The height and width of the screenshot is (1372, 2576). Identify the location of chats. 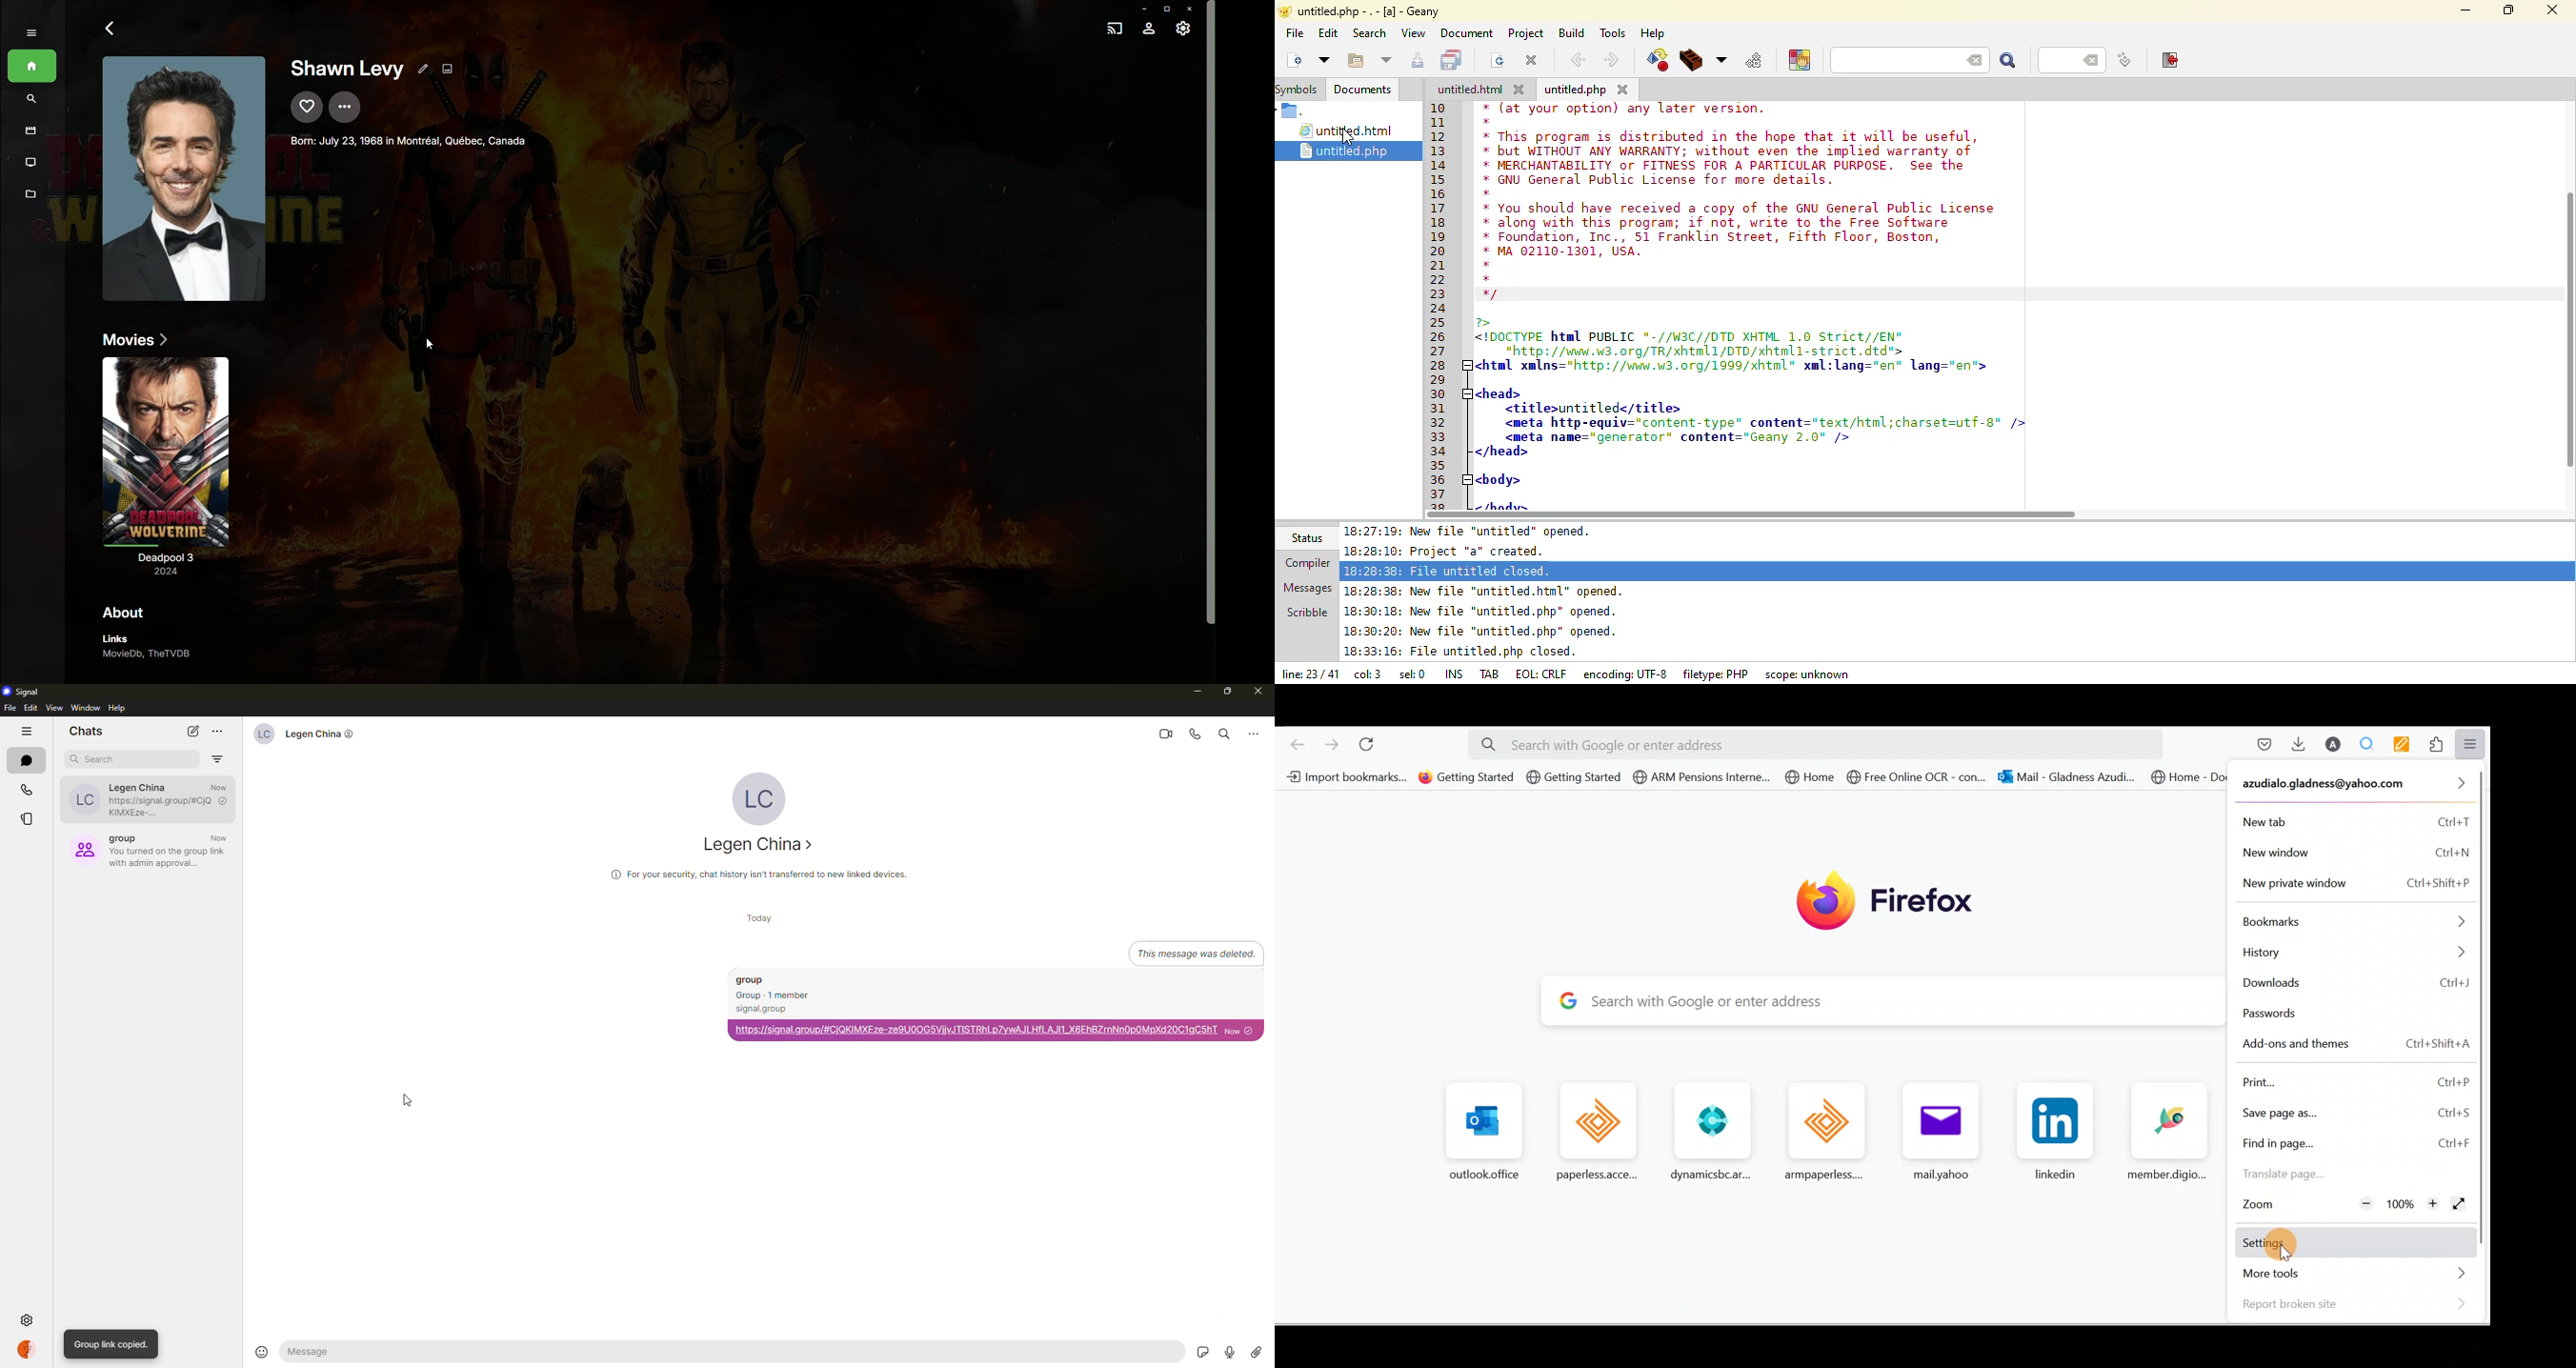
(28, 761).